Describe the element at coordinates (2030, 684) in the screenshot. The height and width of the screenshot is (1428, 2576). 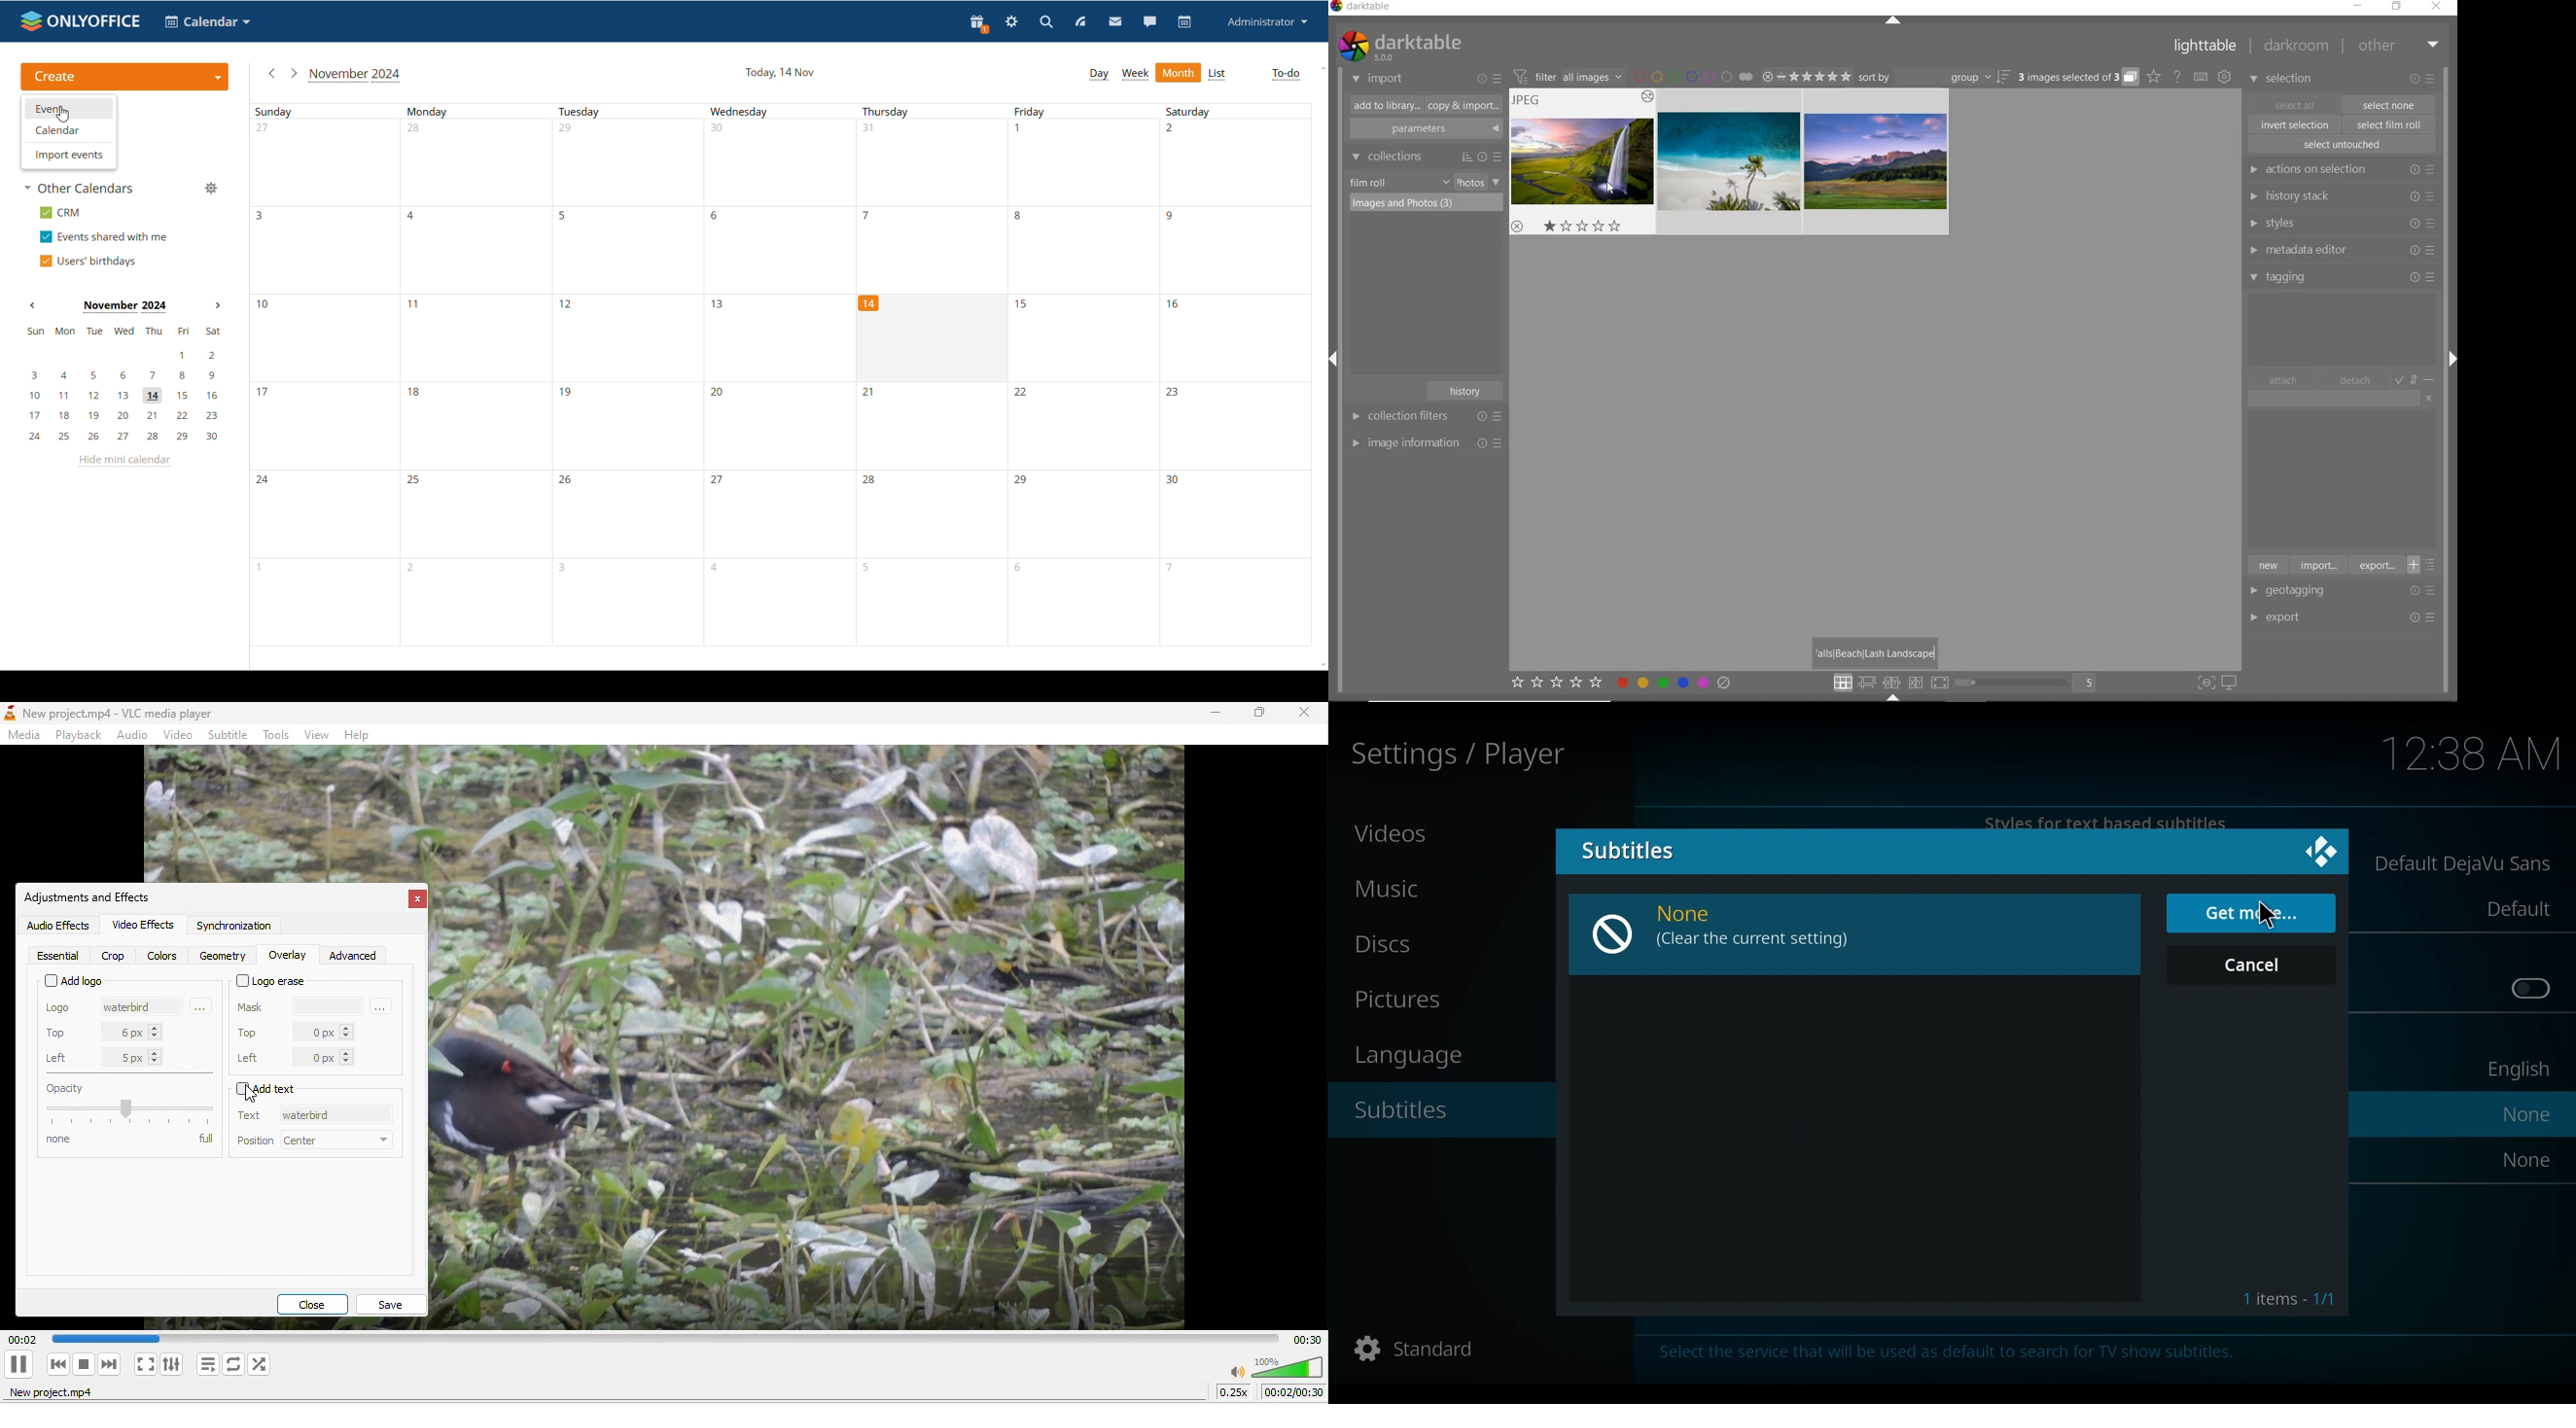
I see `toggle view` at that location.